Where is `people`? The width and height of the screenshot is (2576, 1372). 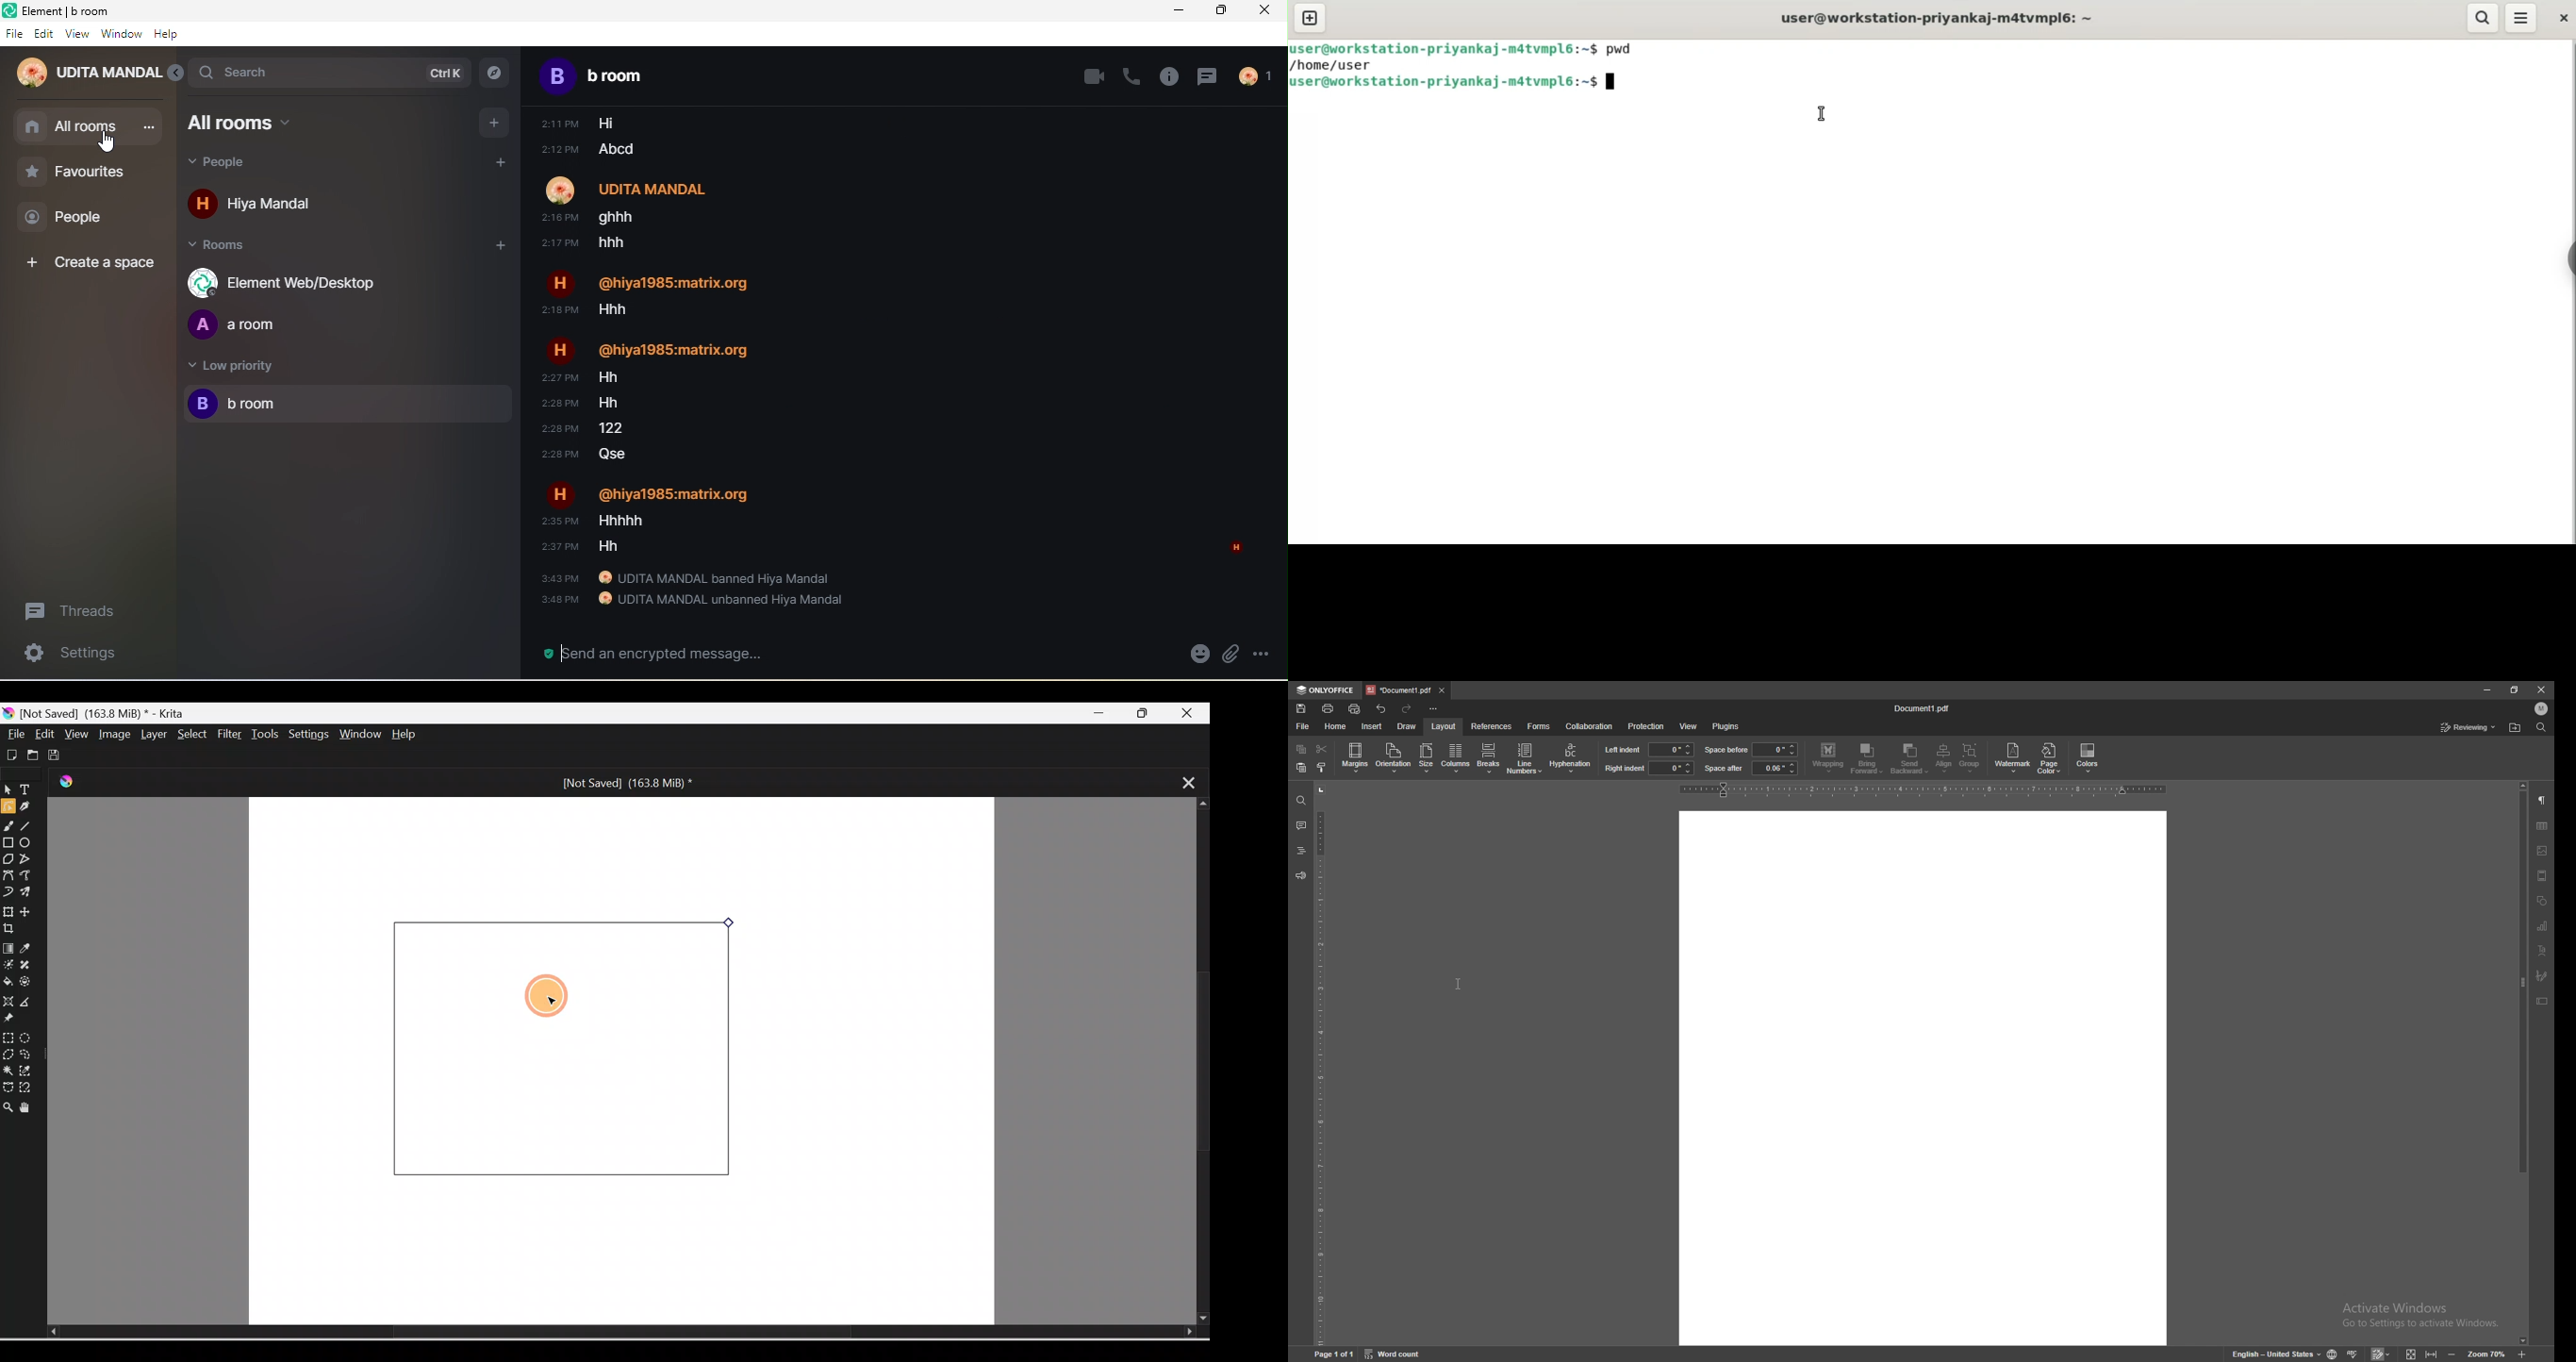 people is located at coordinates (1262, 76).